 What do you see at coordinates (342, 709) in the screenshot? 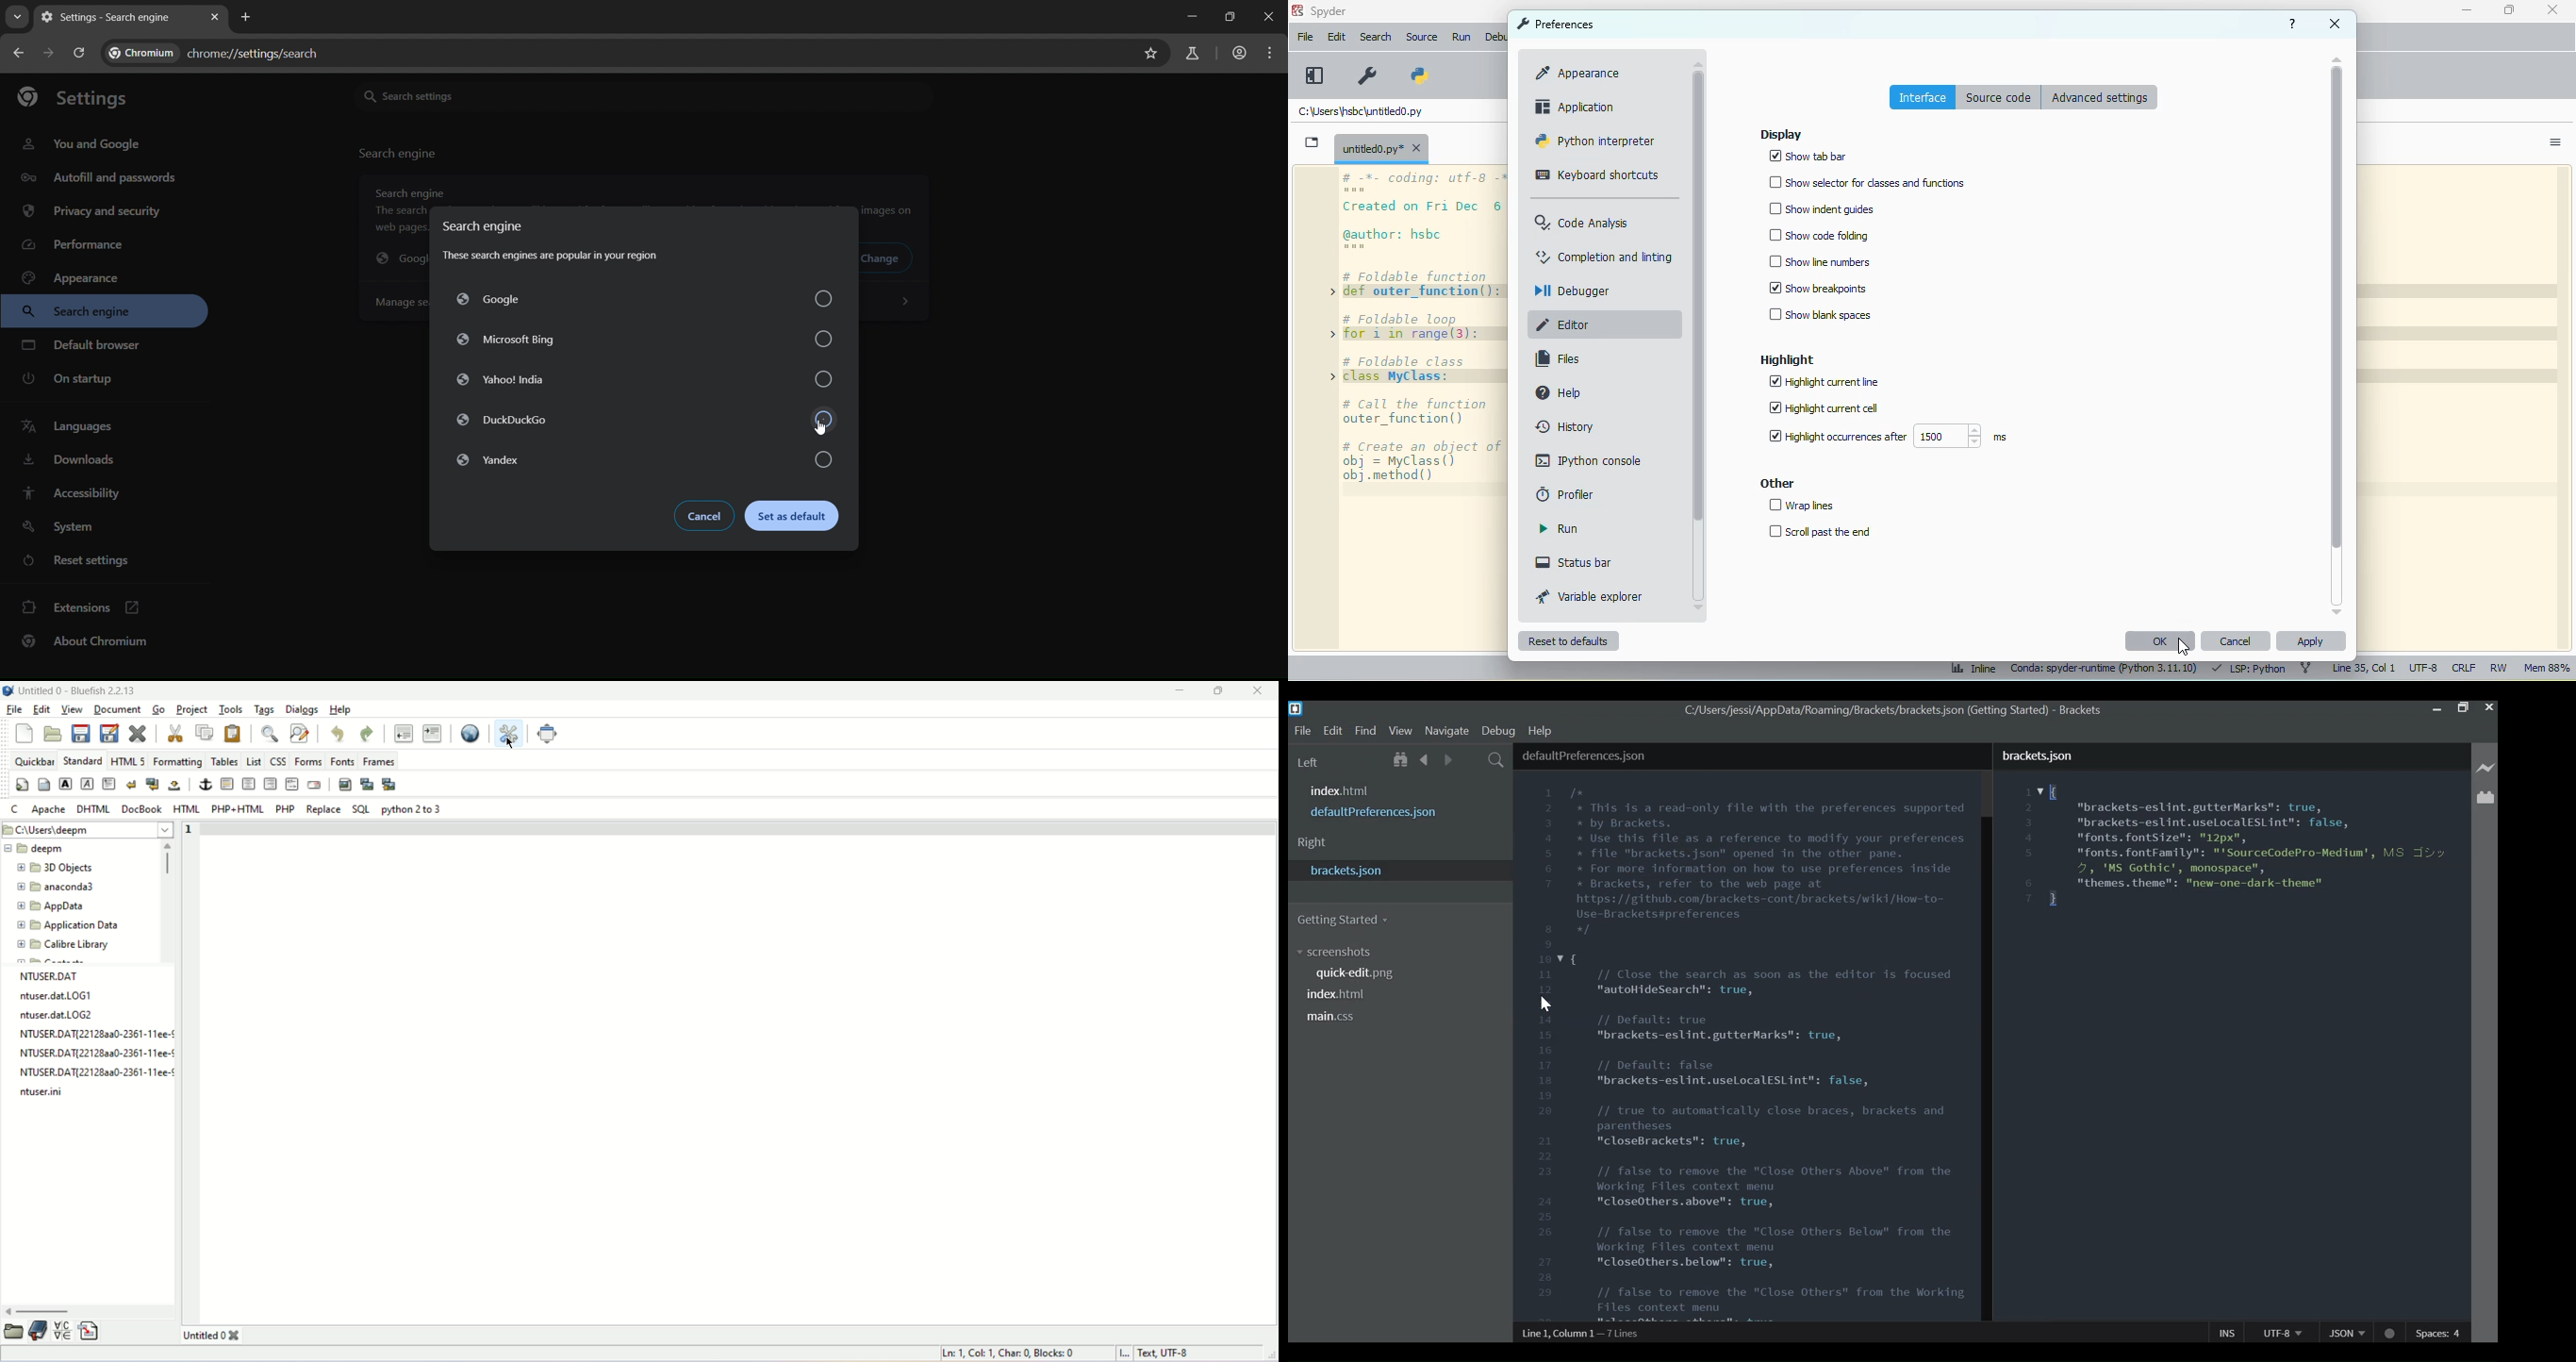
I see `help` at bounding box center [342, 709].